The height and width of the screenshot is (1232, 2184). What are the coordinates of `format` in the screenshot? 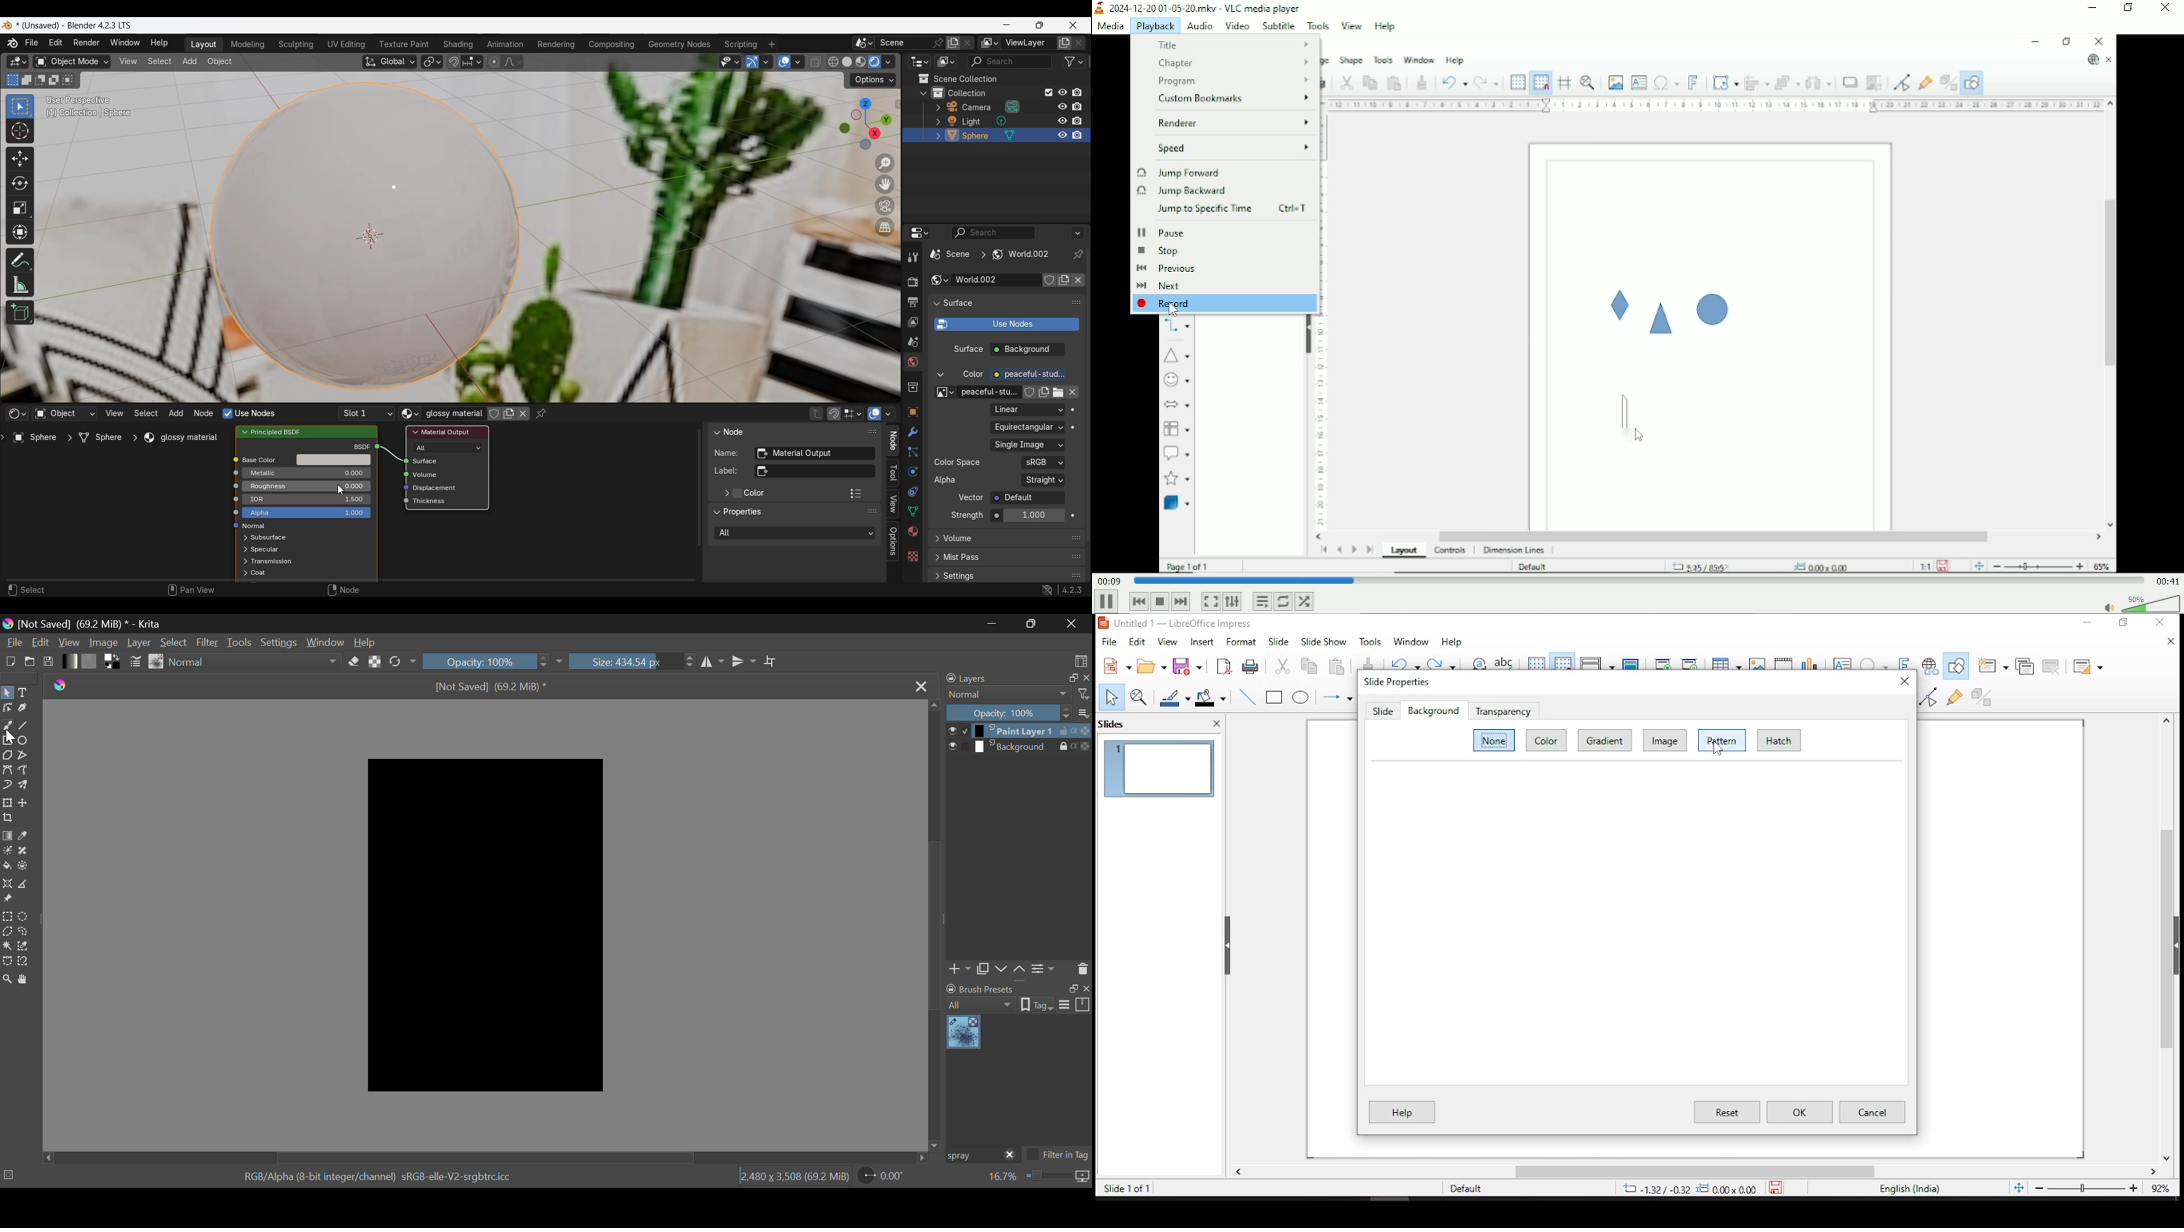 It's located at (1241, 642).